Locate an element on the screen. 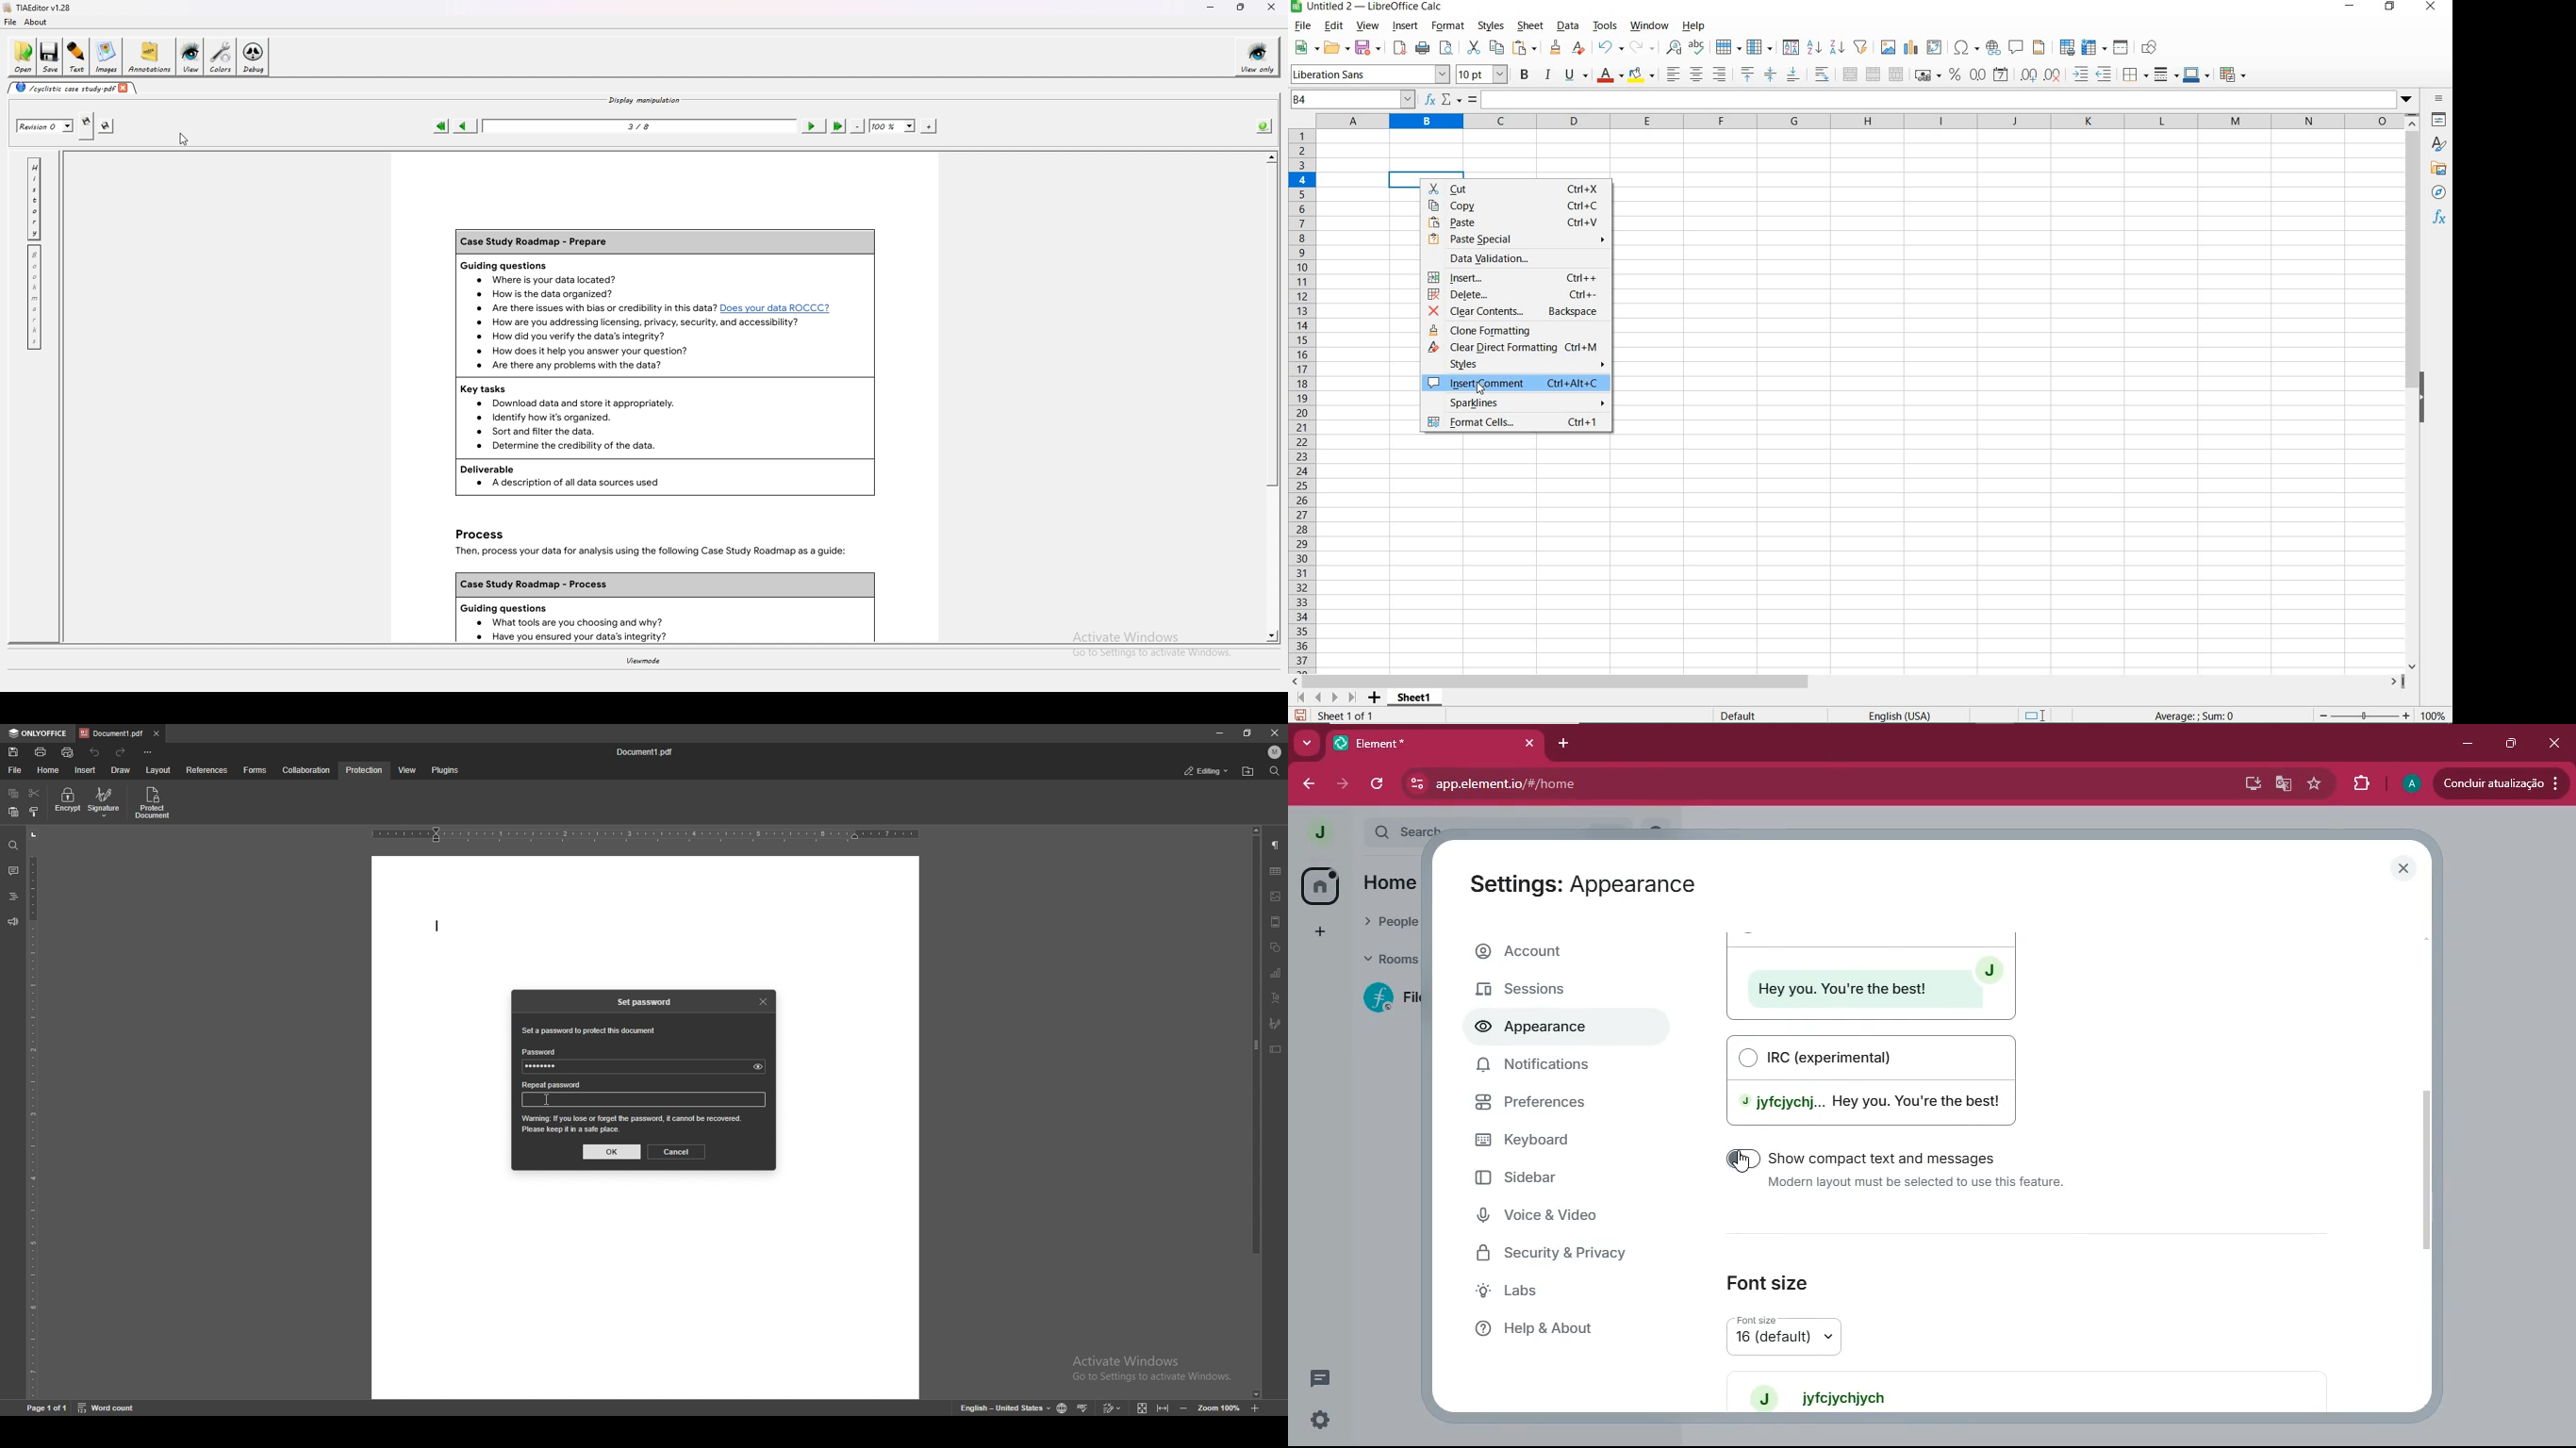  copy is located at coordinates (1497, 48).